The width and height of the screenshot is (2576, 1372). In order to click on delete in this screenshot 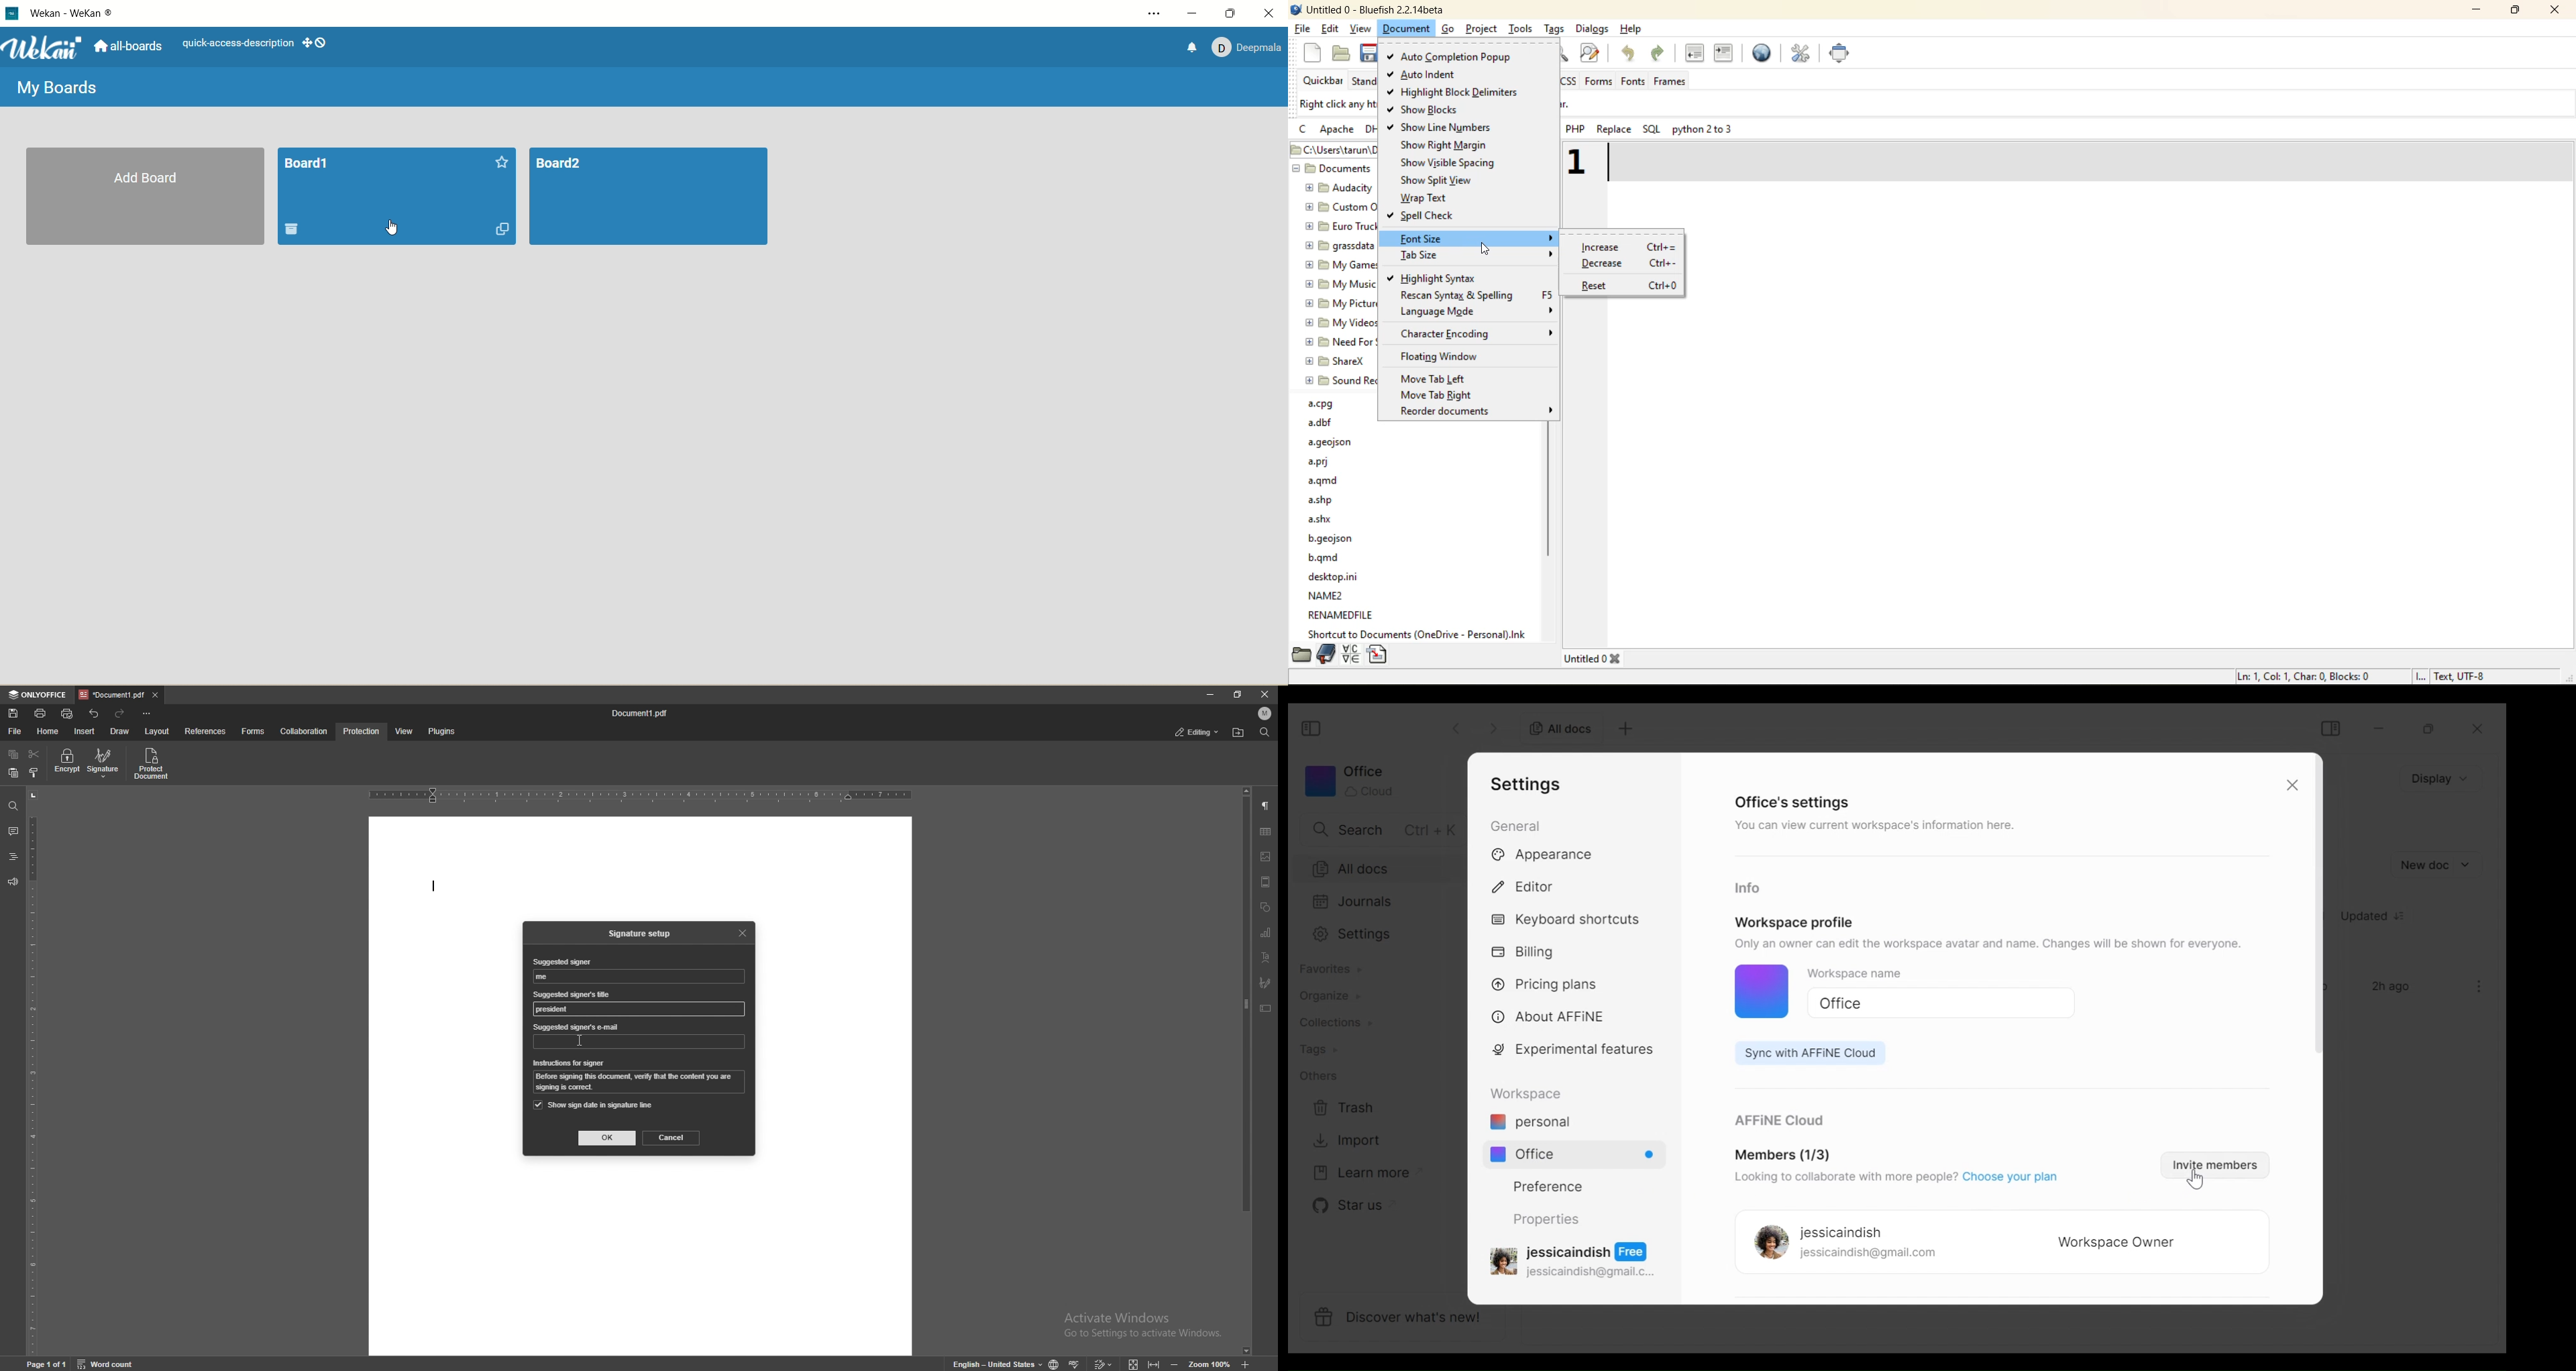, I will do `click(295, 229)`.